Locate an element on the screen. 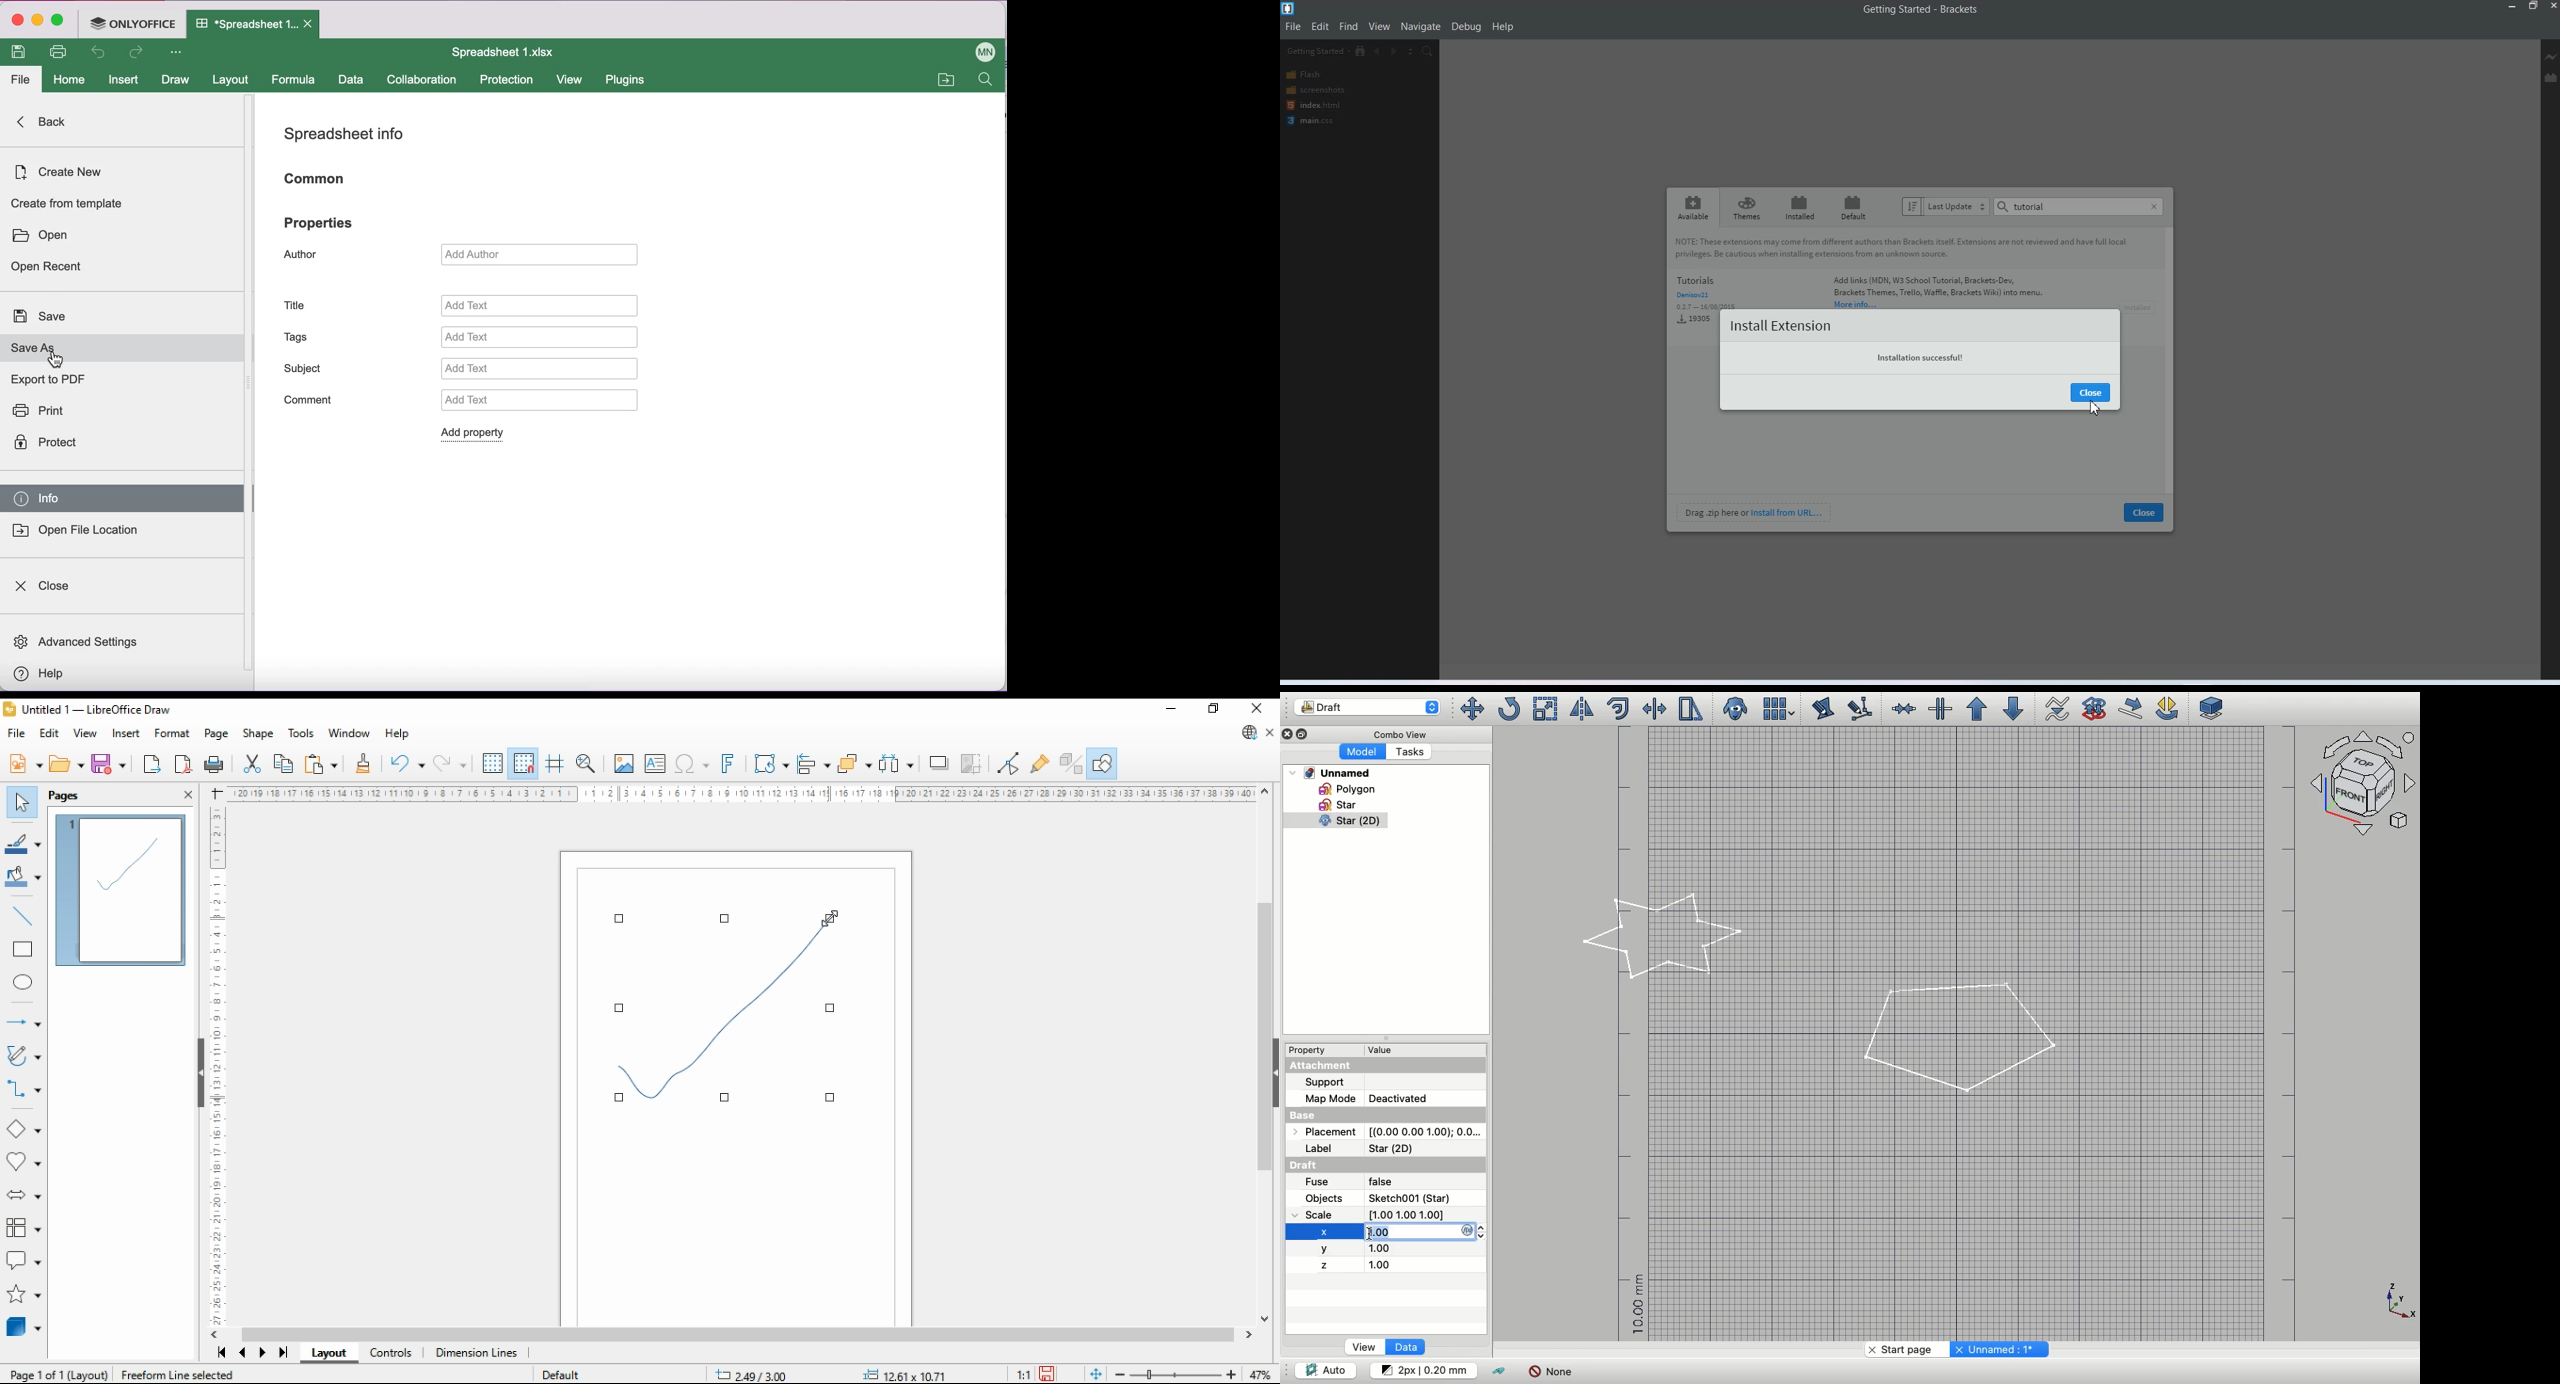 The width and height of the screenshot is (2576, 1400). first page is located at coordinates (218, 1352).